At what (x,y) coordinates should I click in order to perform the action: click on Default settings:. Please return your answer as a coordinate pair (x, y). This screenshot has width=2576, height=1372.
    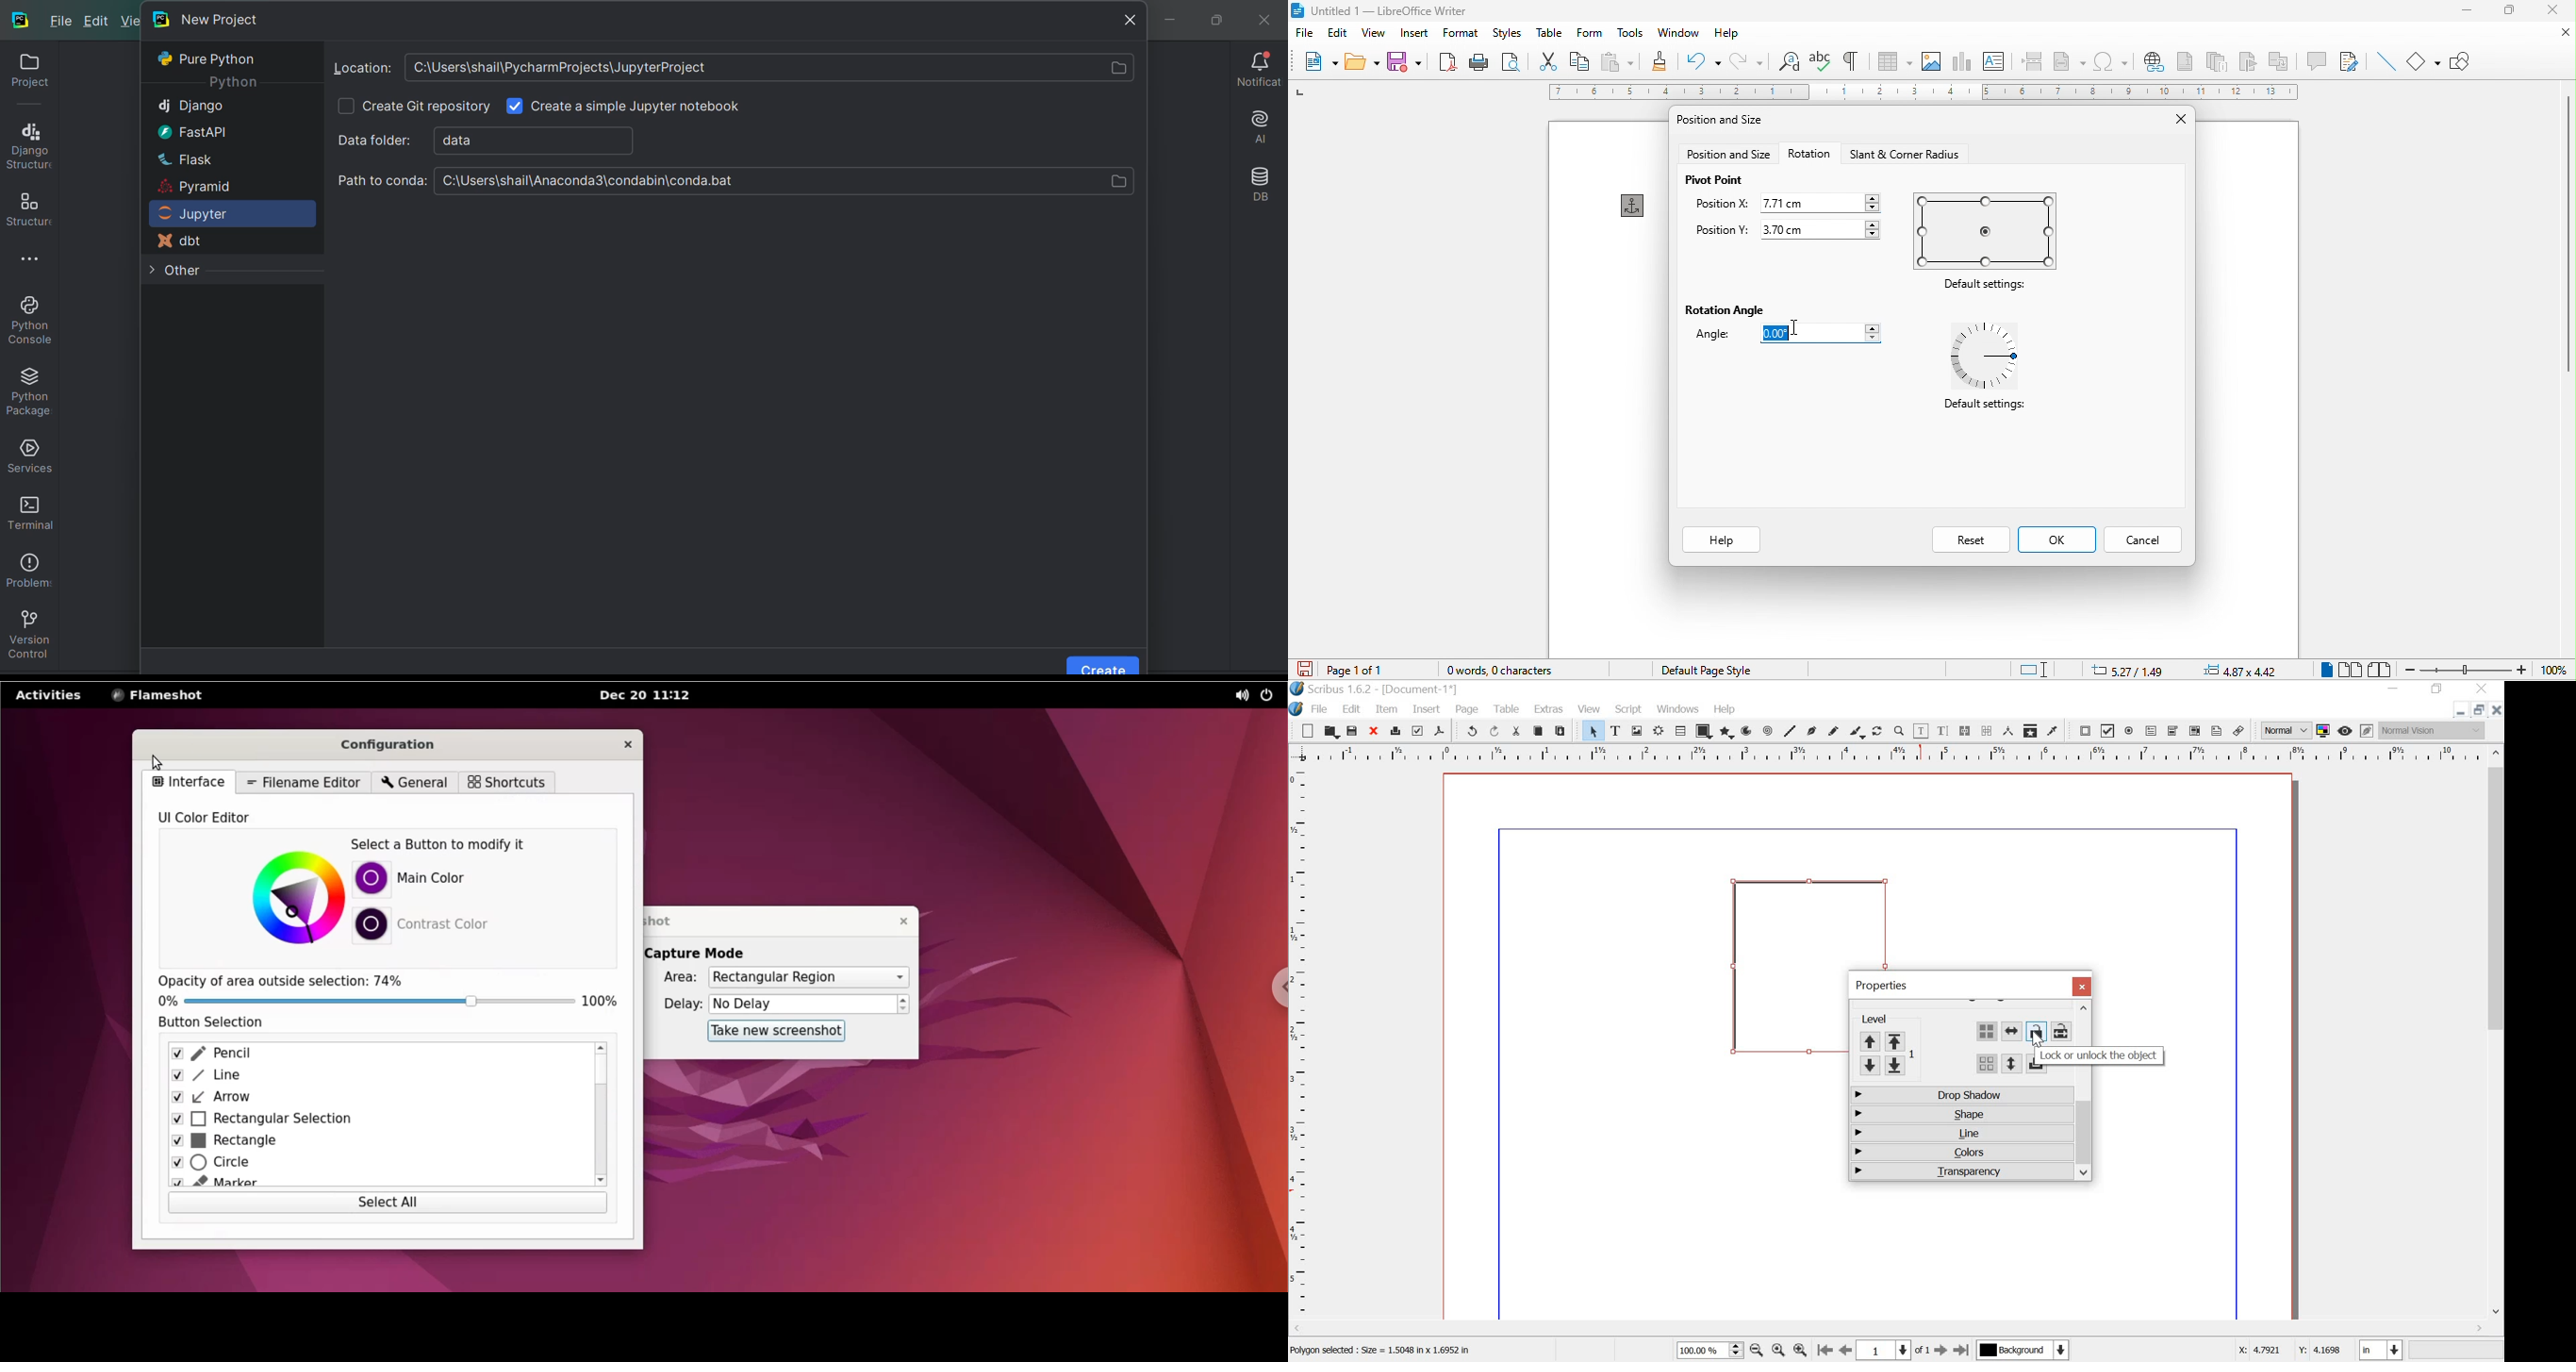
    Looking at the image, I should click on (1989, 287).